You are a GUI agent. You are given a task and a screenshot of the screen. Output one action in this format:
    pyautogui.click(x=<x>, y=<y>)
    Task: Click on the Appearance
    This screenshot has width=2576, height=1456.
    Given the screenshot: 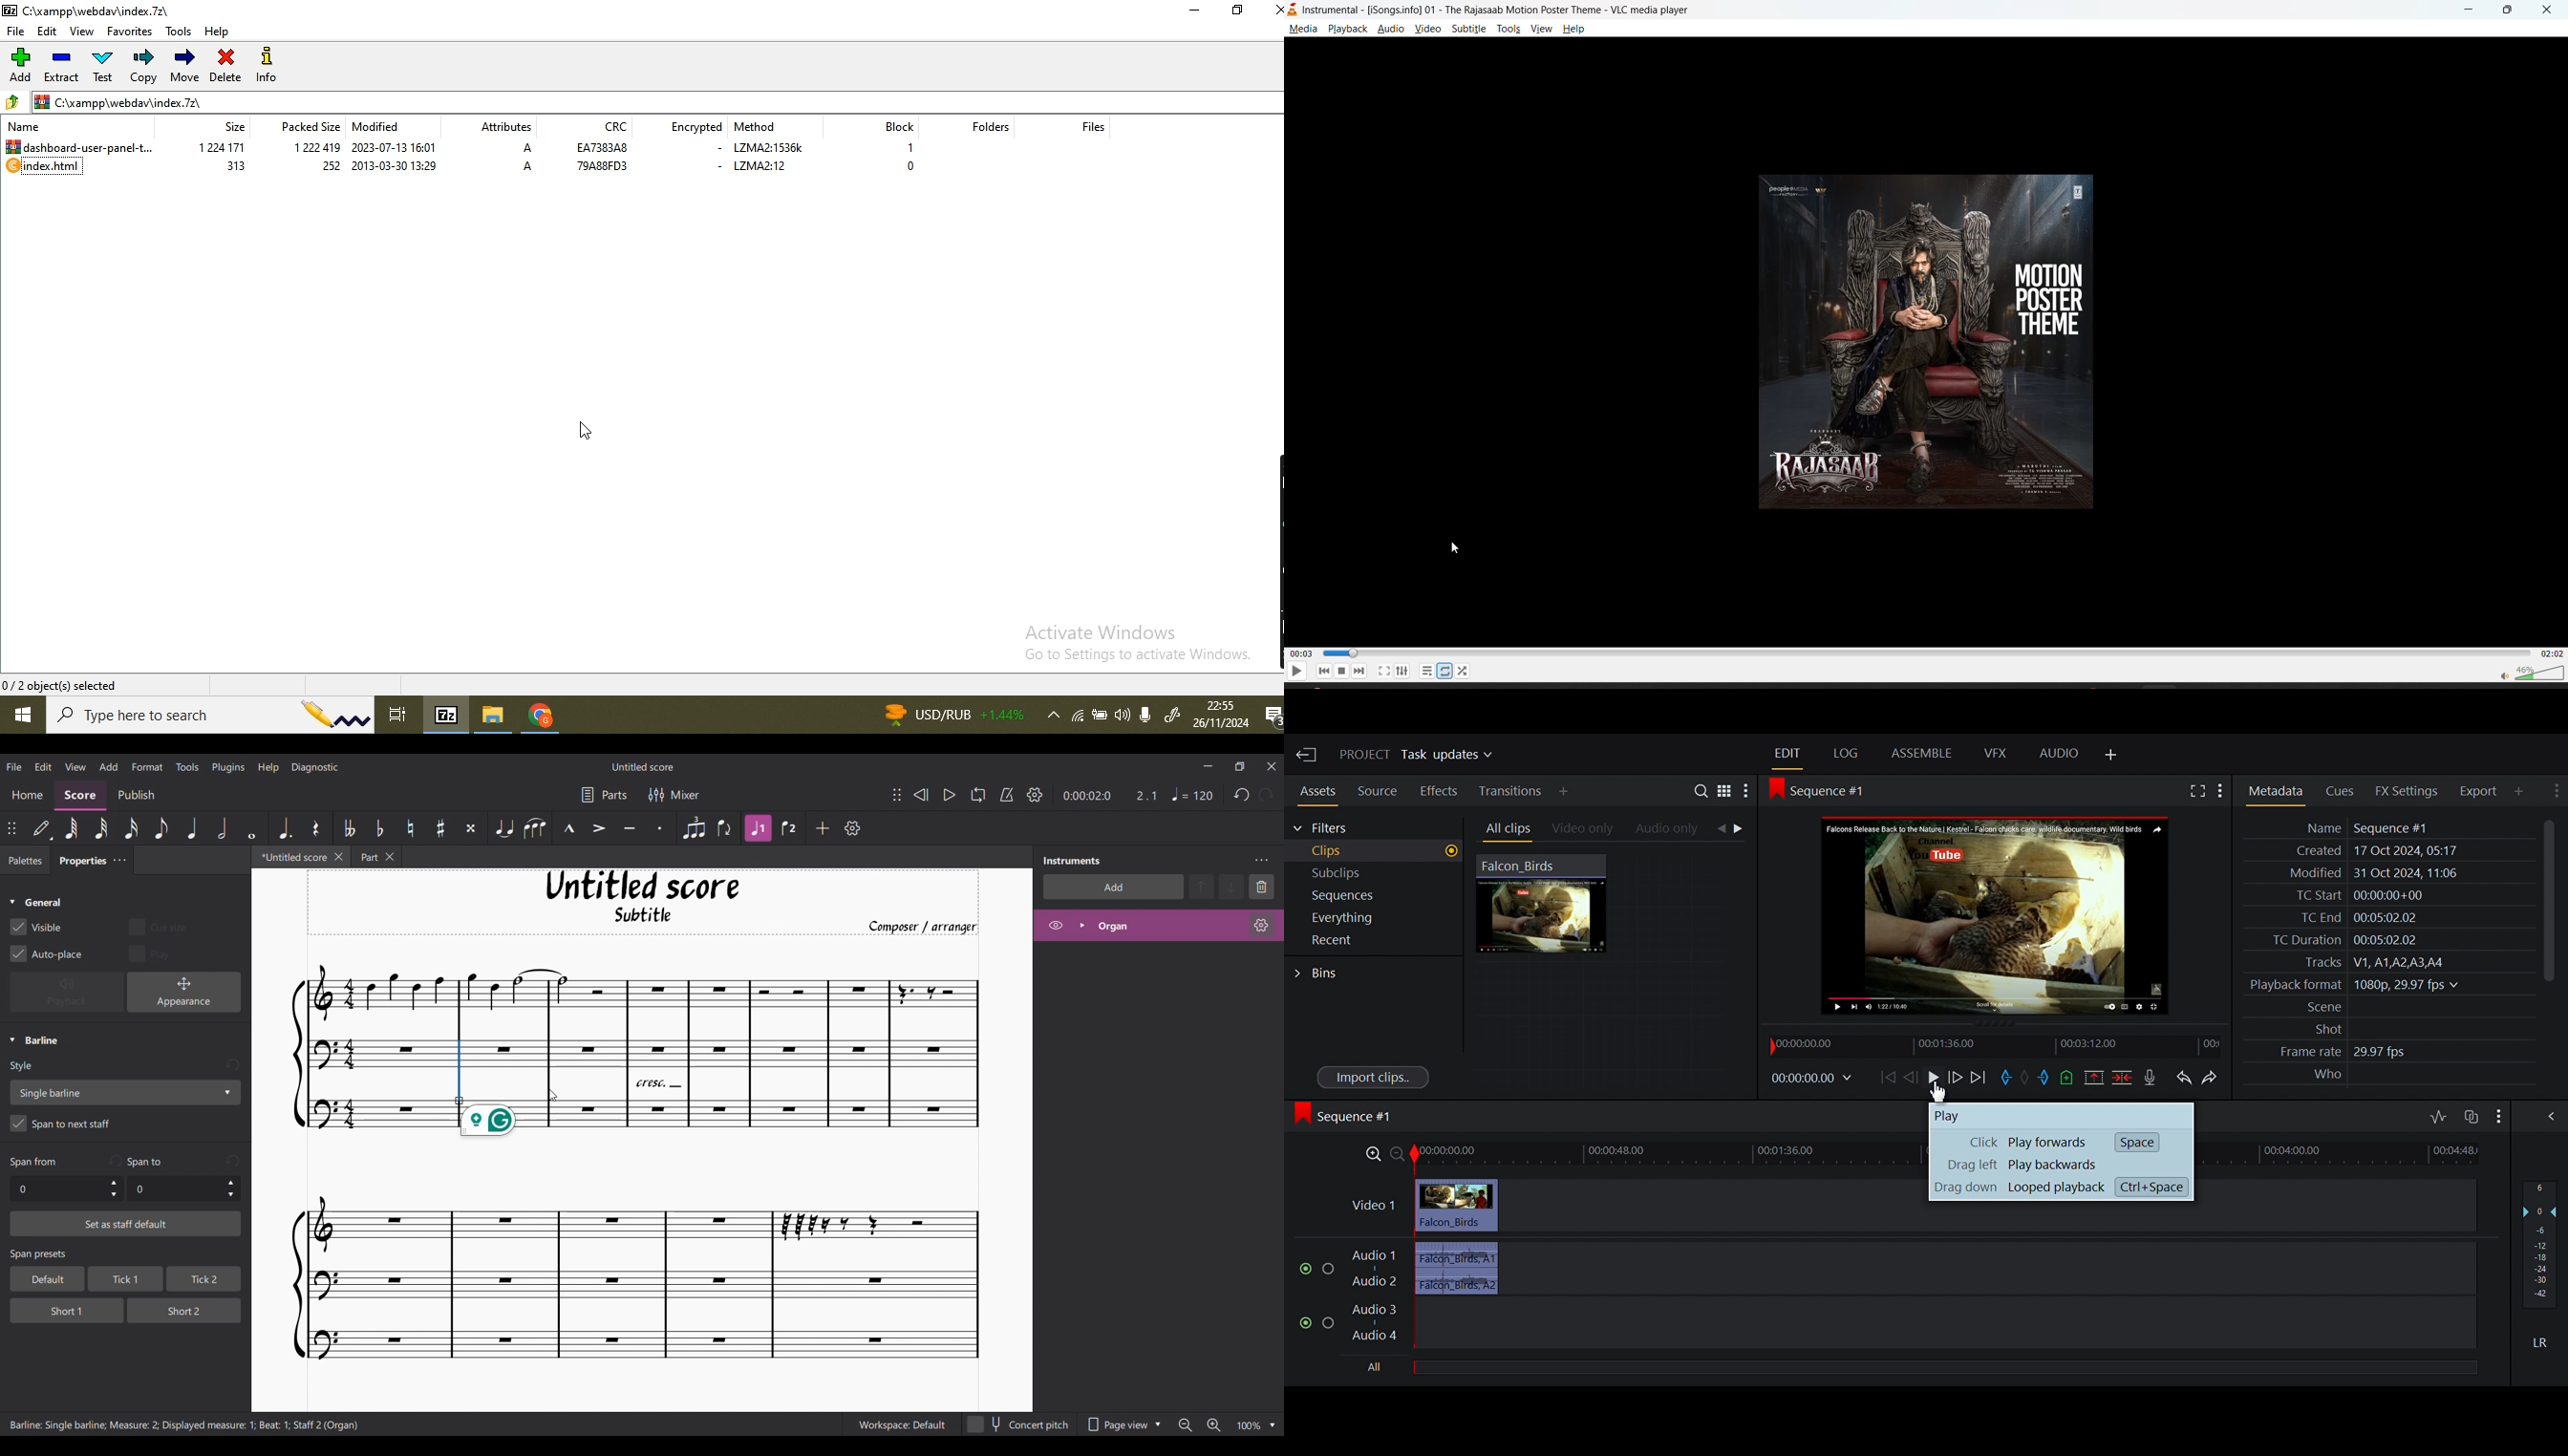 What is the action you would take?
    pyautogui.click(x=184, y=992)
    